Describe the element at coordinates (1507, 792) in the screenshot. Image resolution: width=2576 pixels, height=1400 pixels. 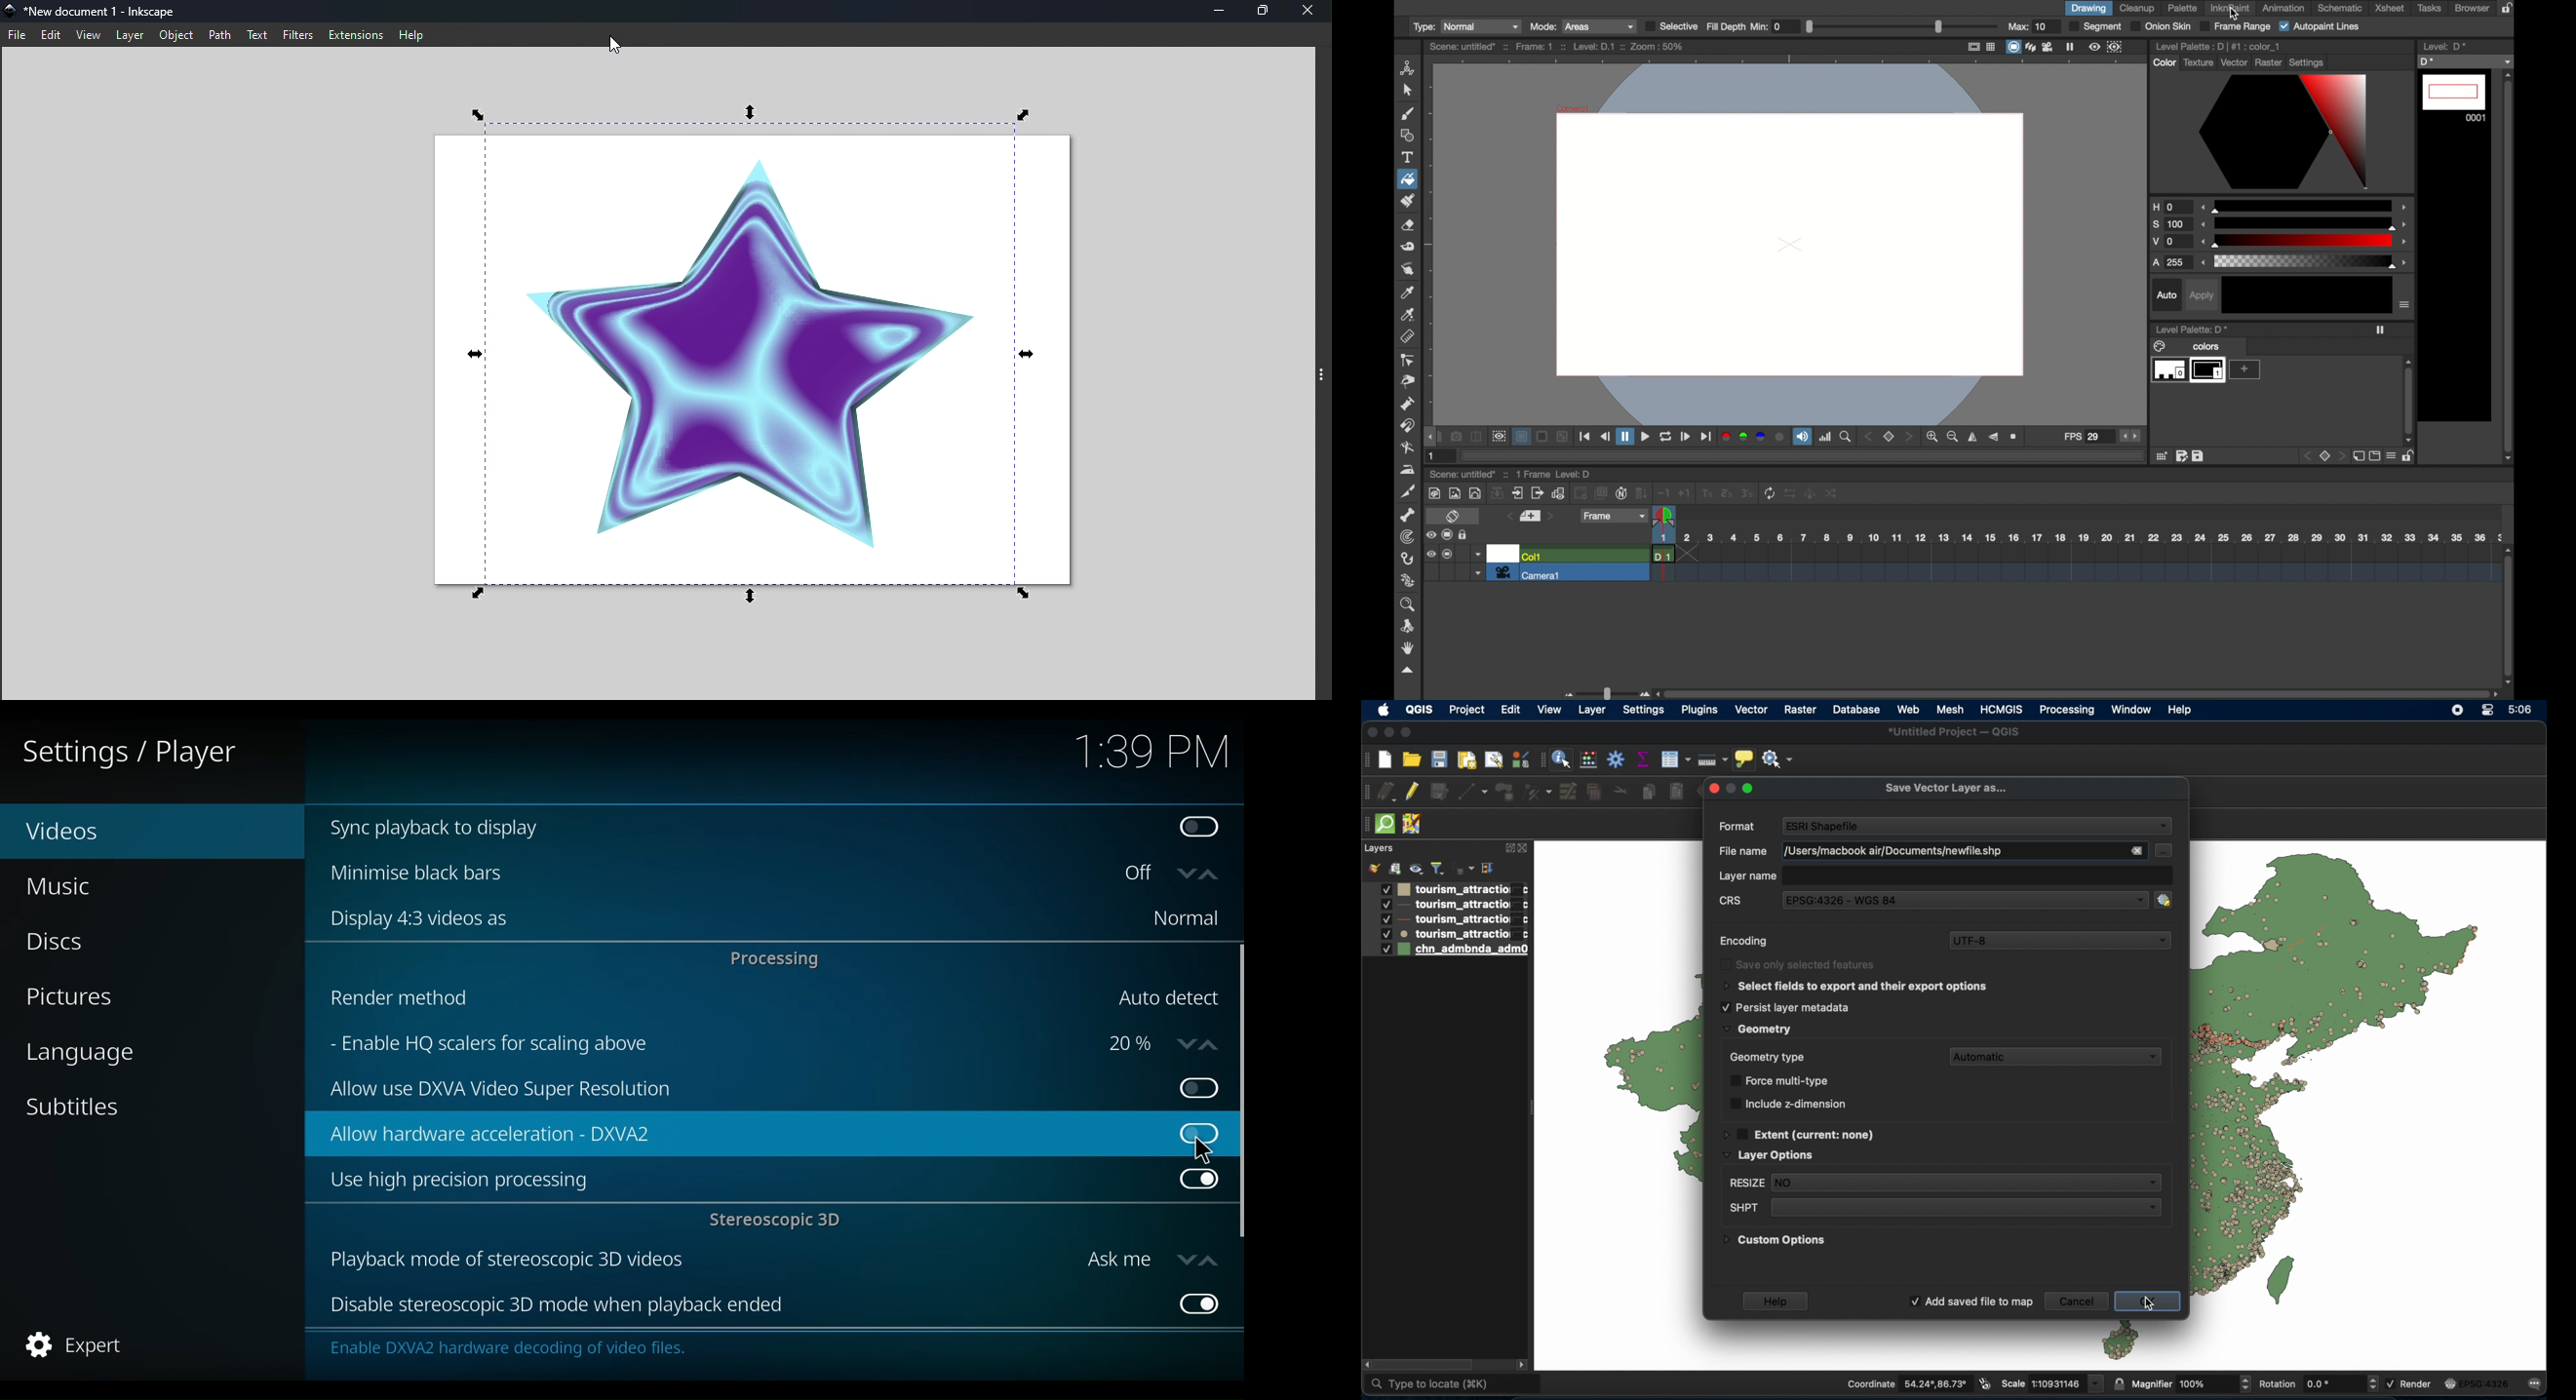
I see `add polygon feature` at that location.